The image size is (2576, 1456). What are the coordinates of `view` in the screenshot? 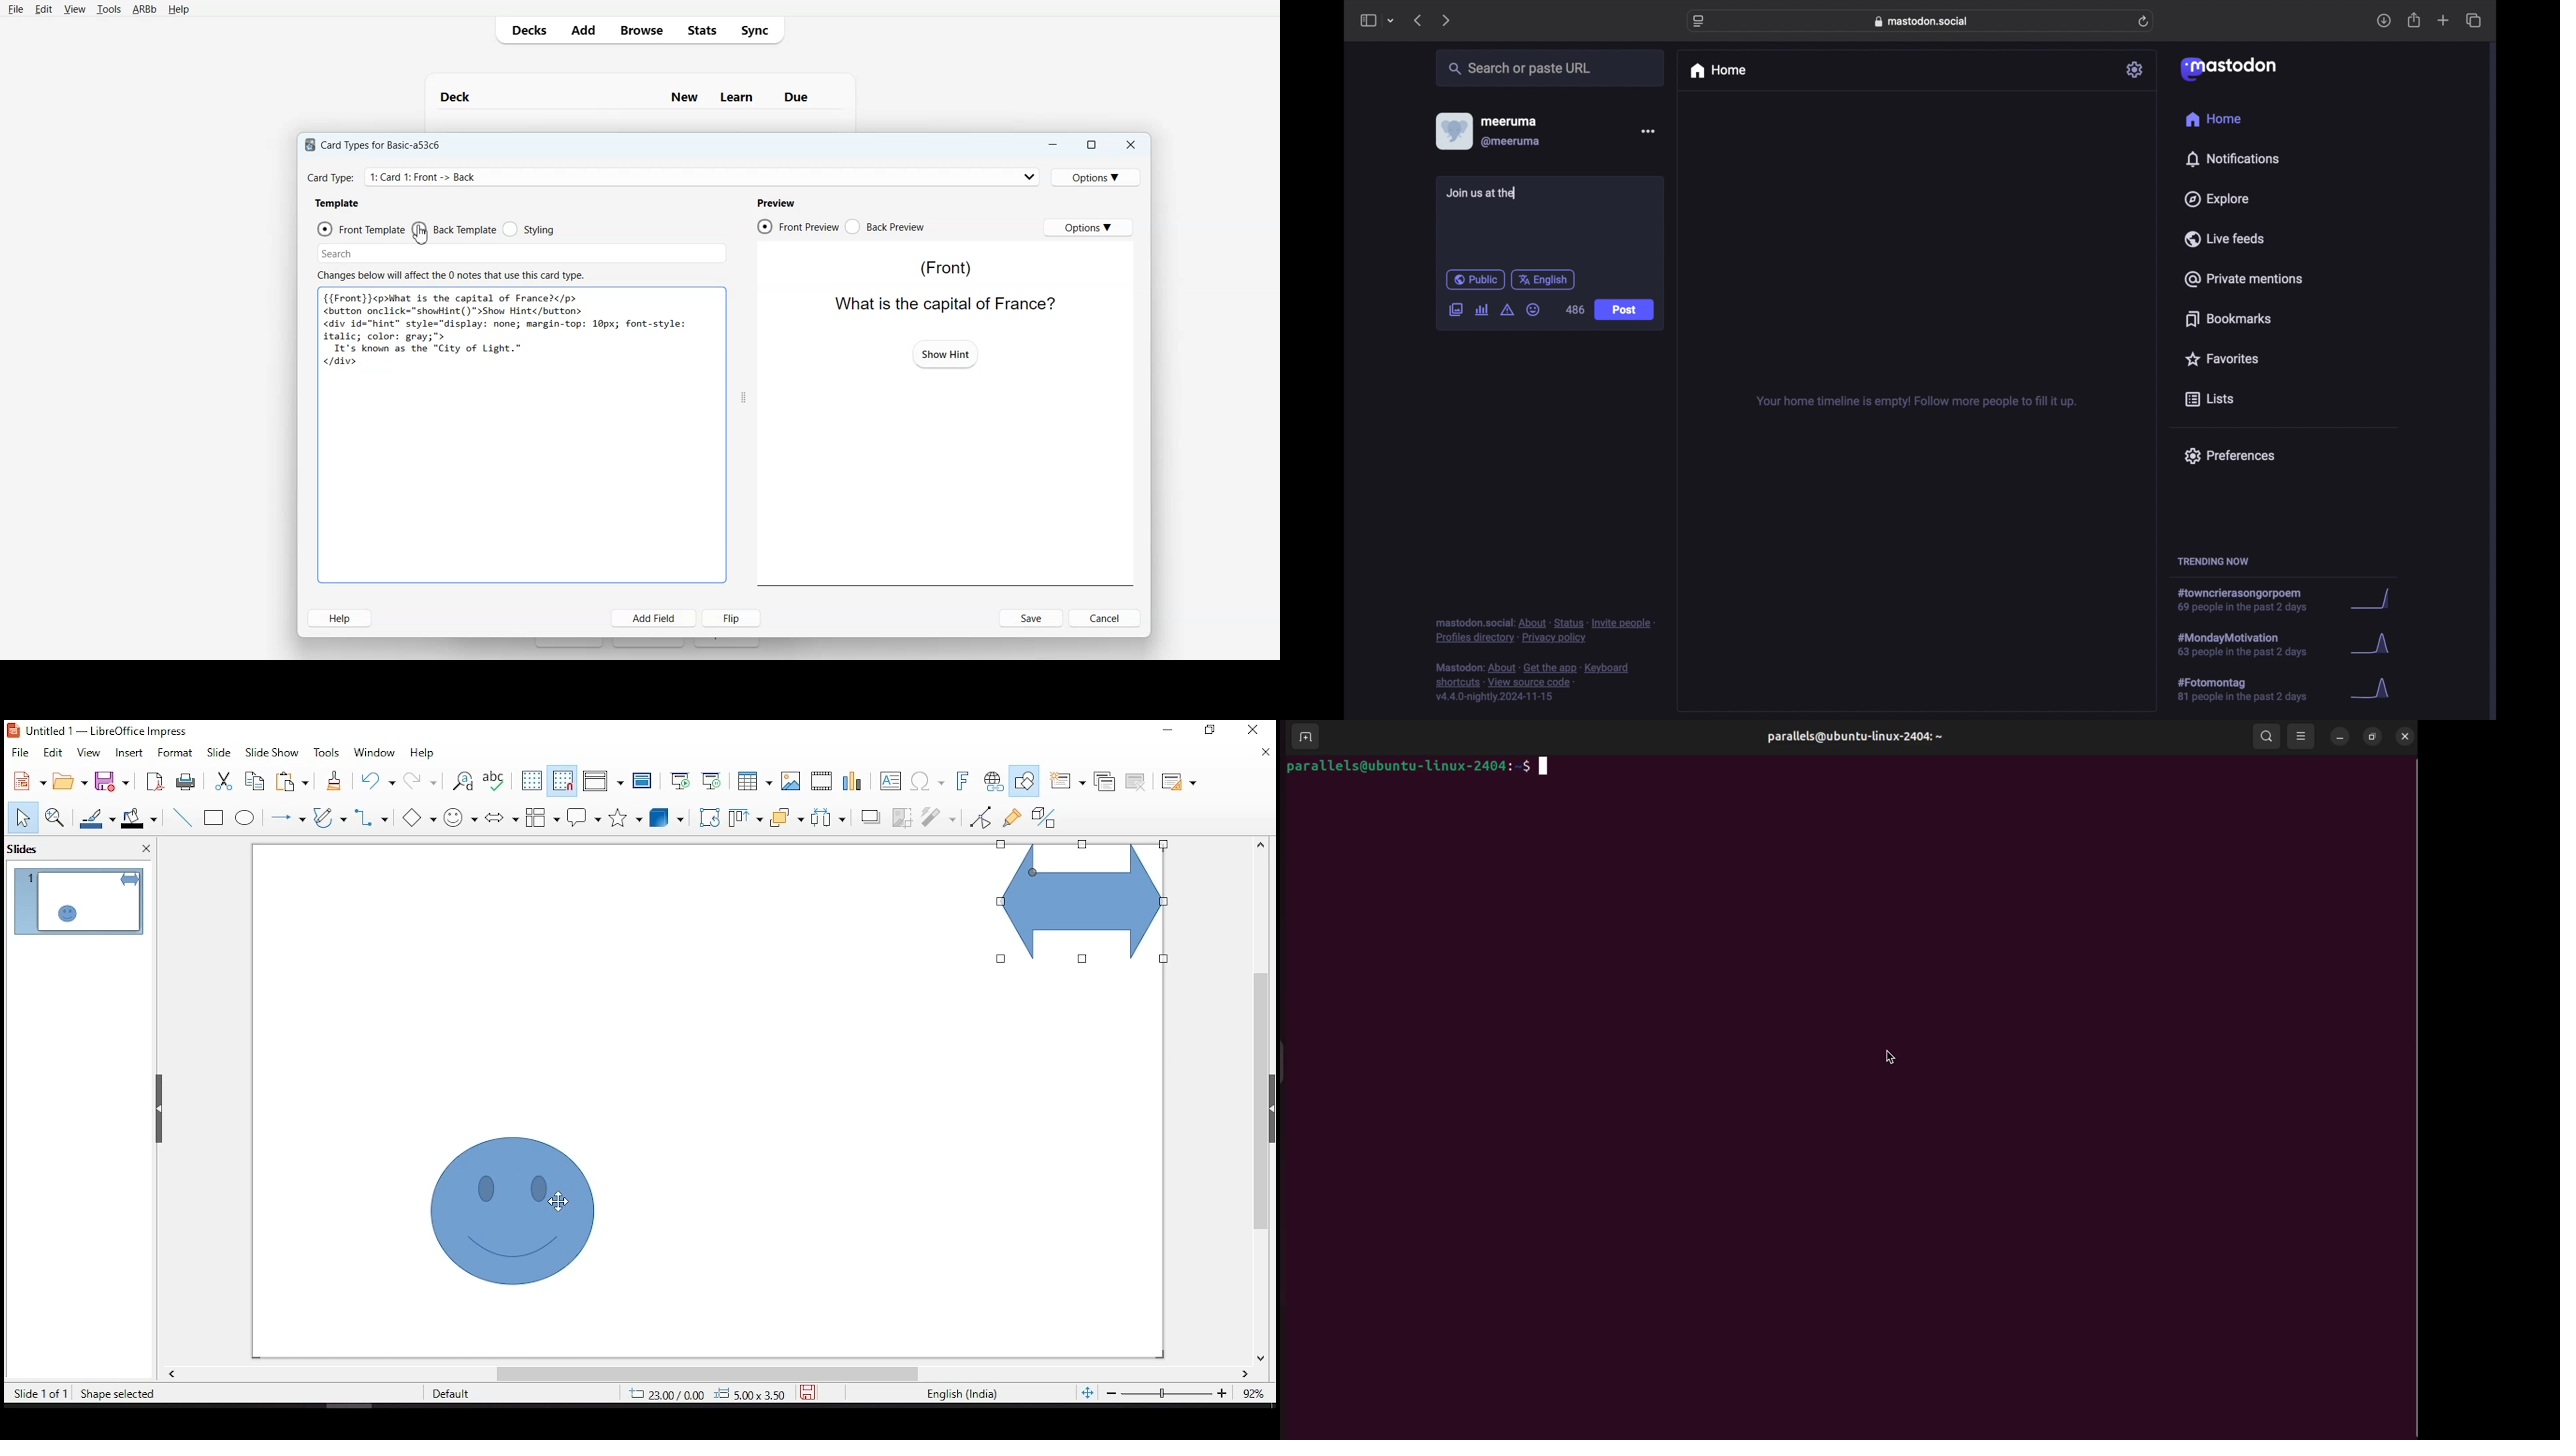 It's located at (90, 753).